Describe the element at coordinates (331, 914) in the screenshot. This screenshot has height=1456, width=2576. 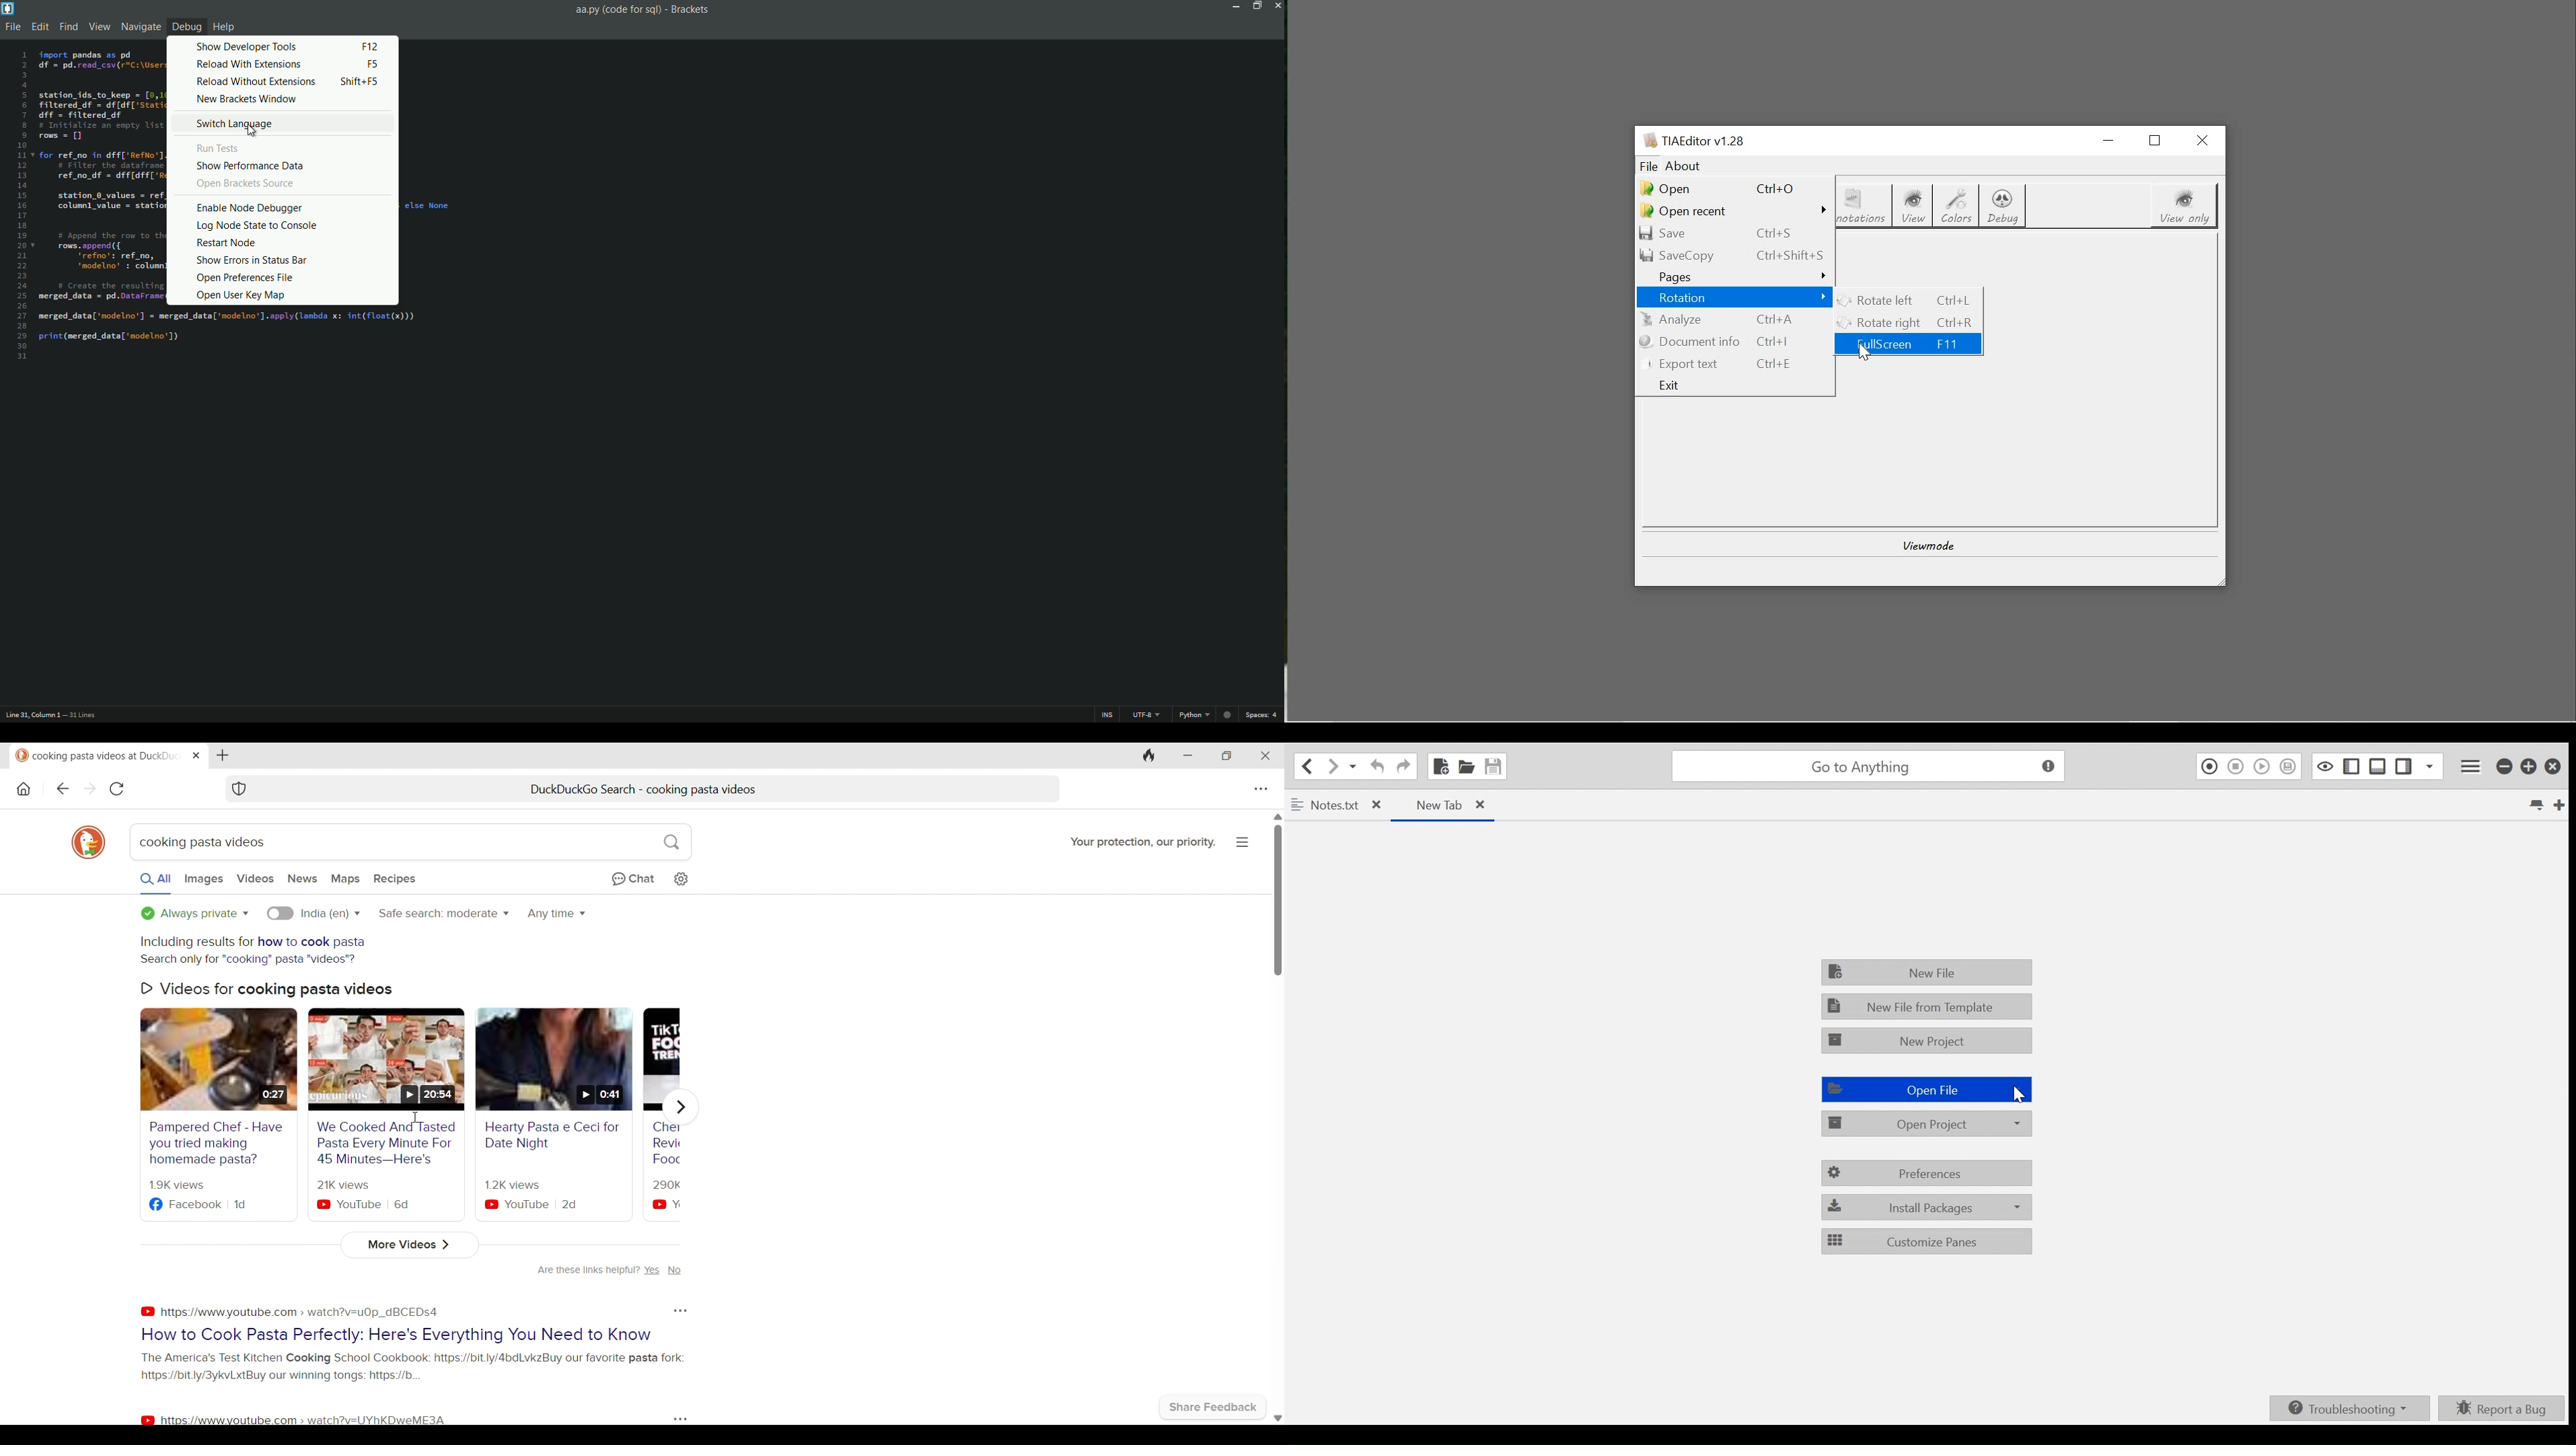
I see `Language options` at that location.